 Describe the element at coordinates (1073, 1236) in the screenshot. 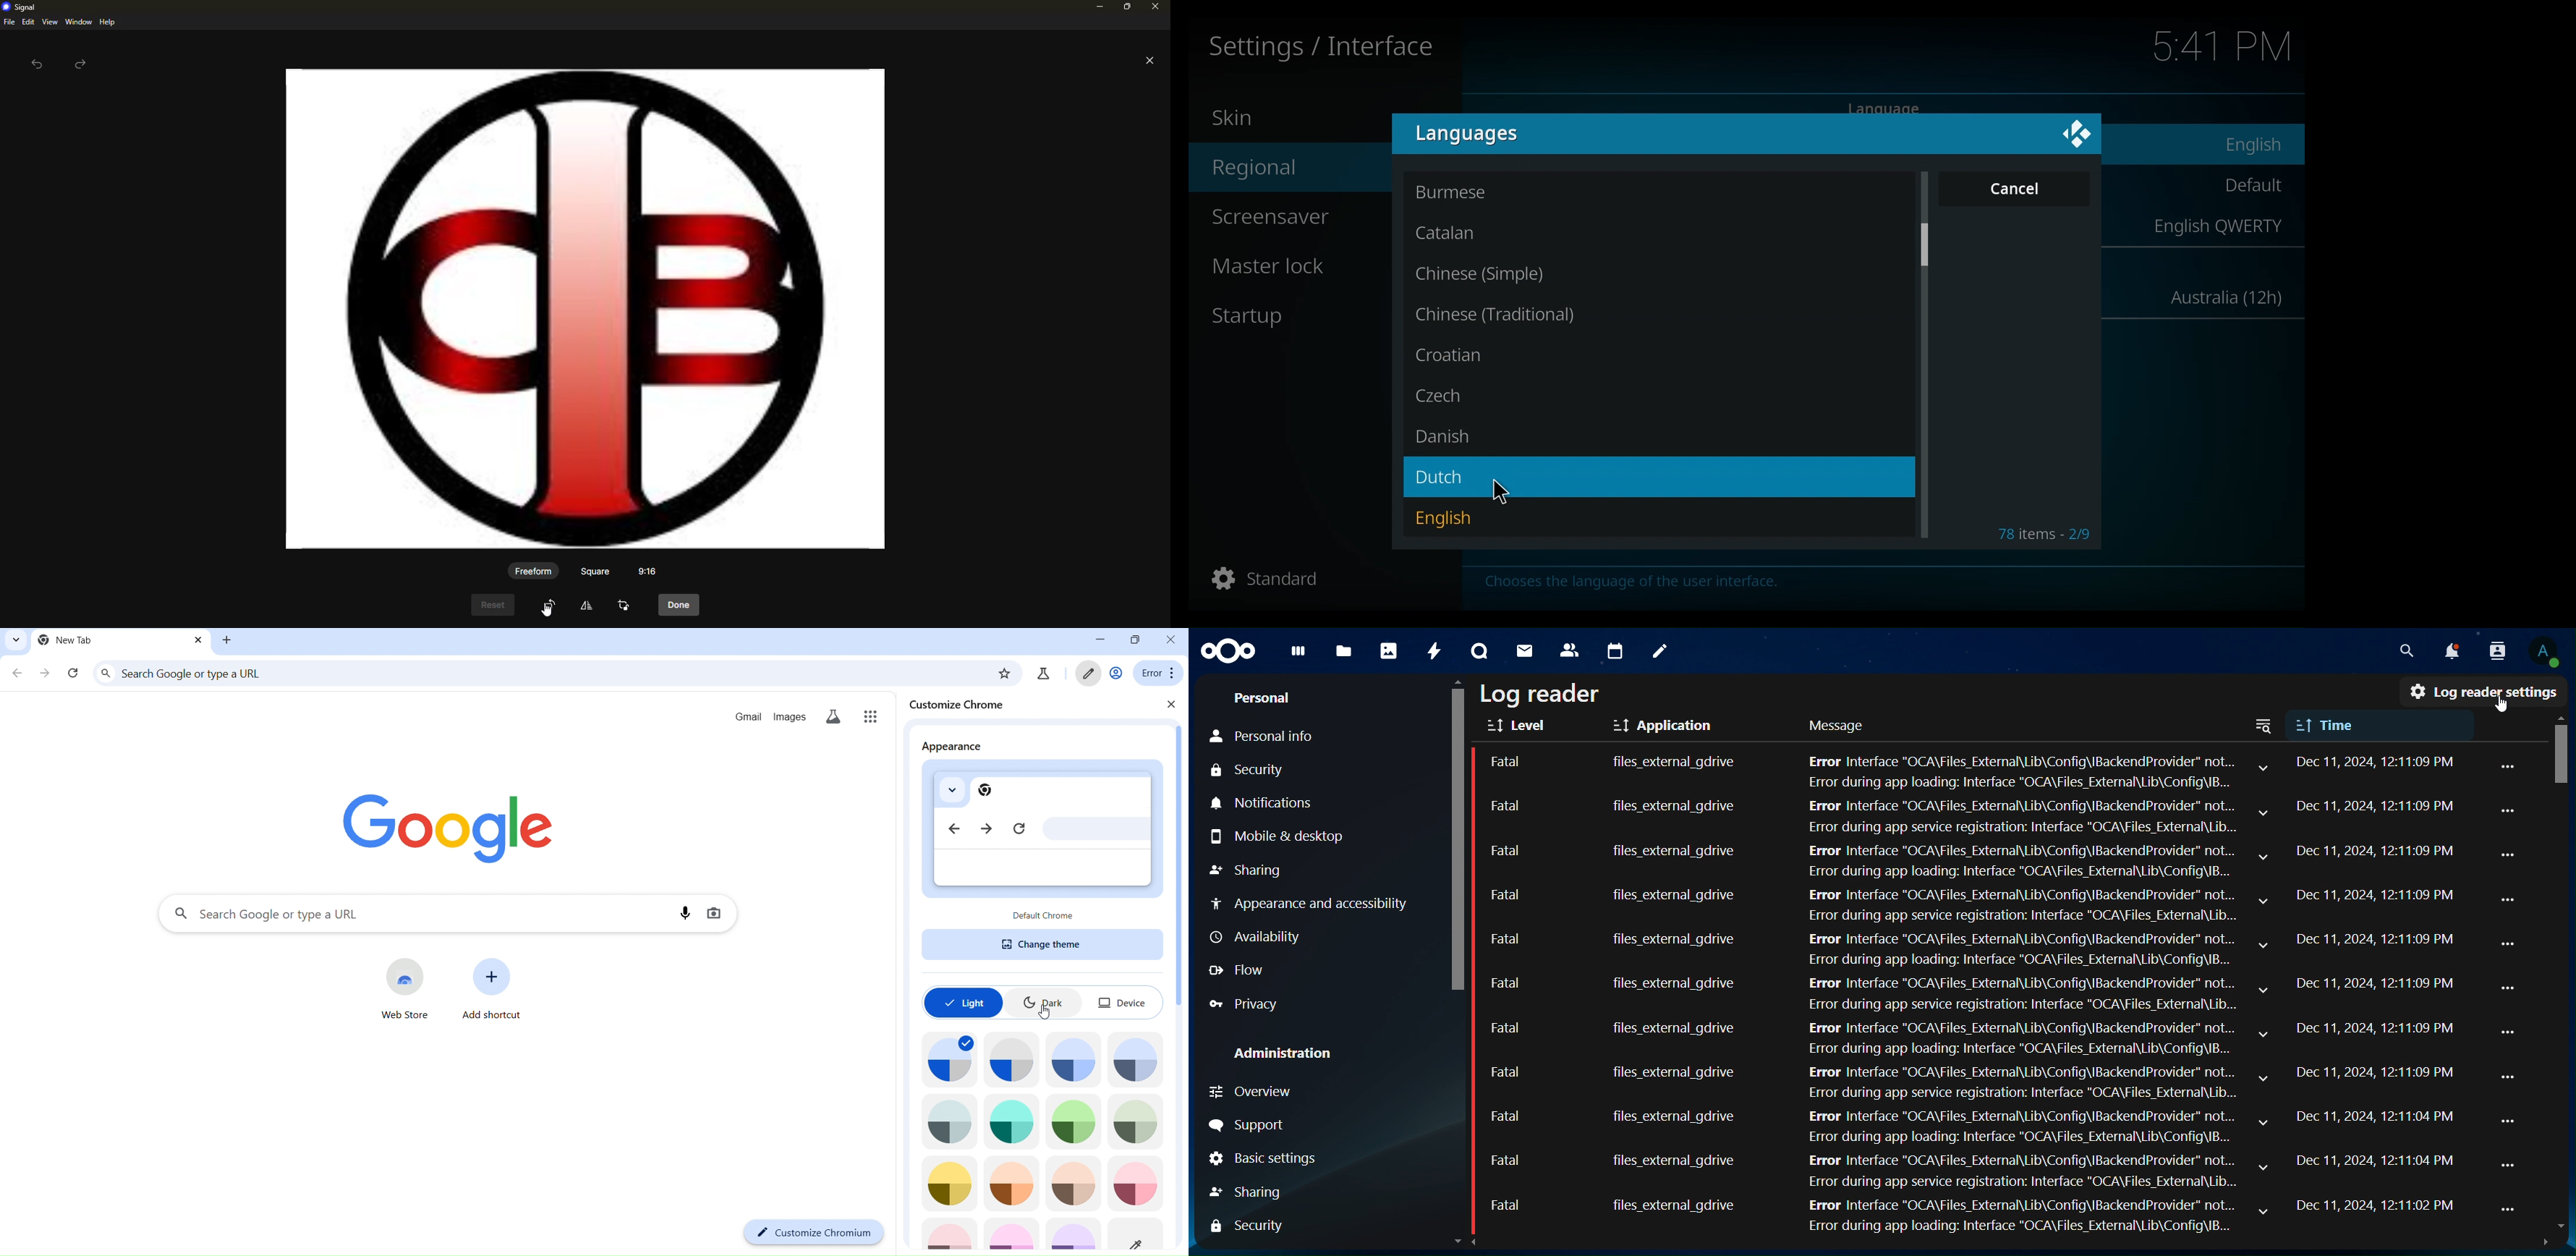

I see `theme icon` at that location.